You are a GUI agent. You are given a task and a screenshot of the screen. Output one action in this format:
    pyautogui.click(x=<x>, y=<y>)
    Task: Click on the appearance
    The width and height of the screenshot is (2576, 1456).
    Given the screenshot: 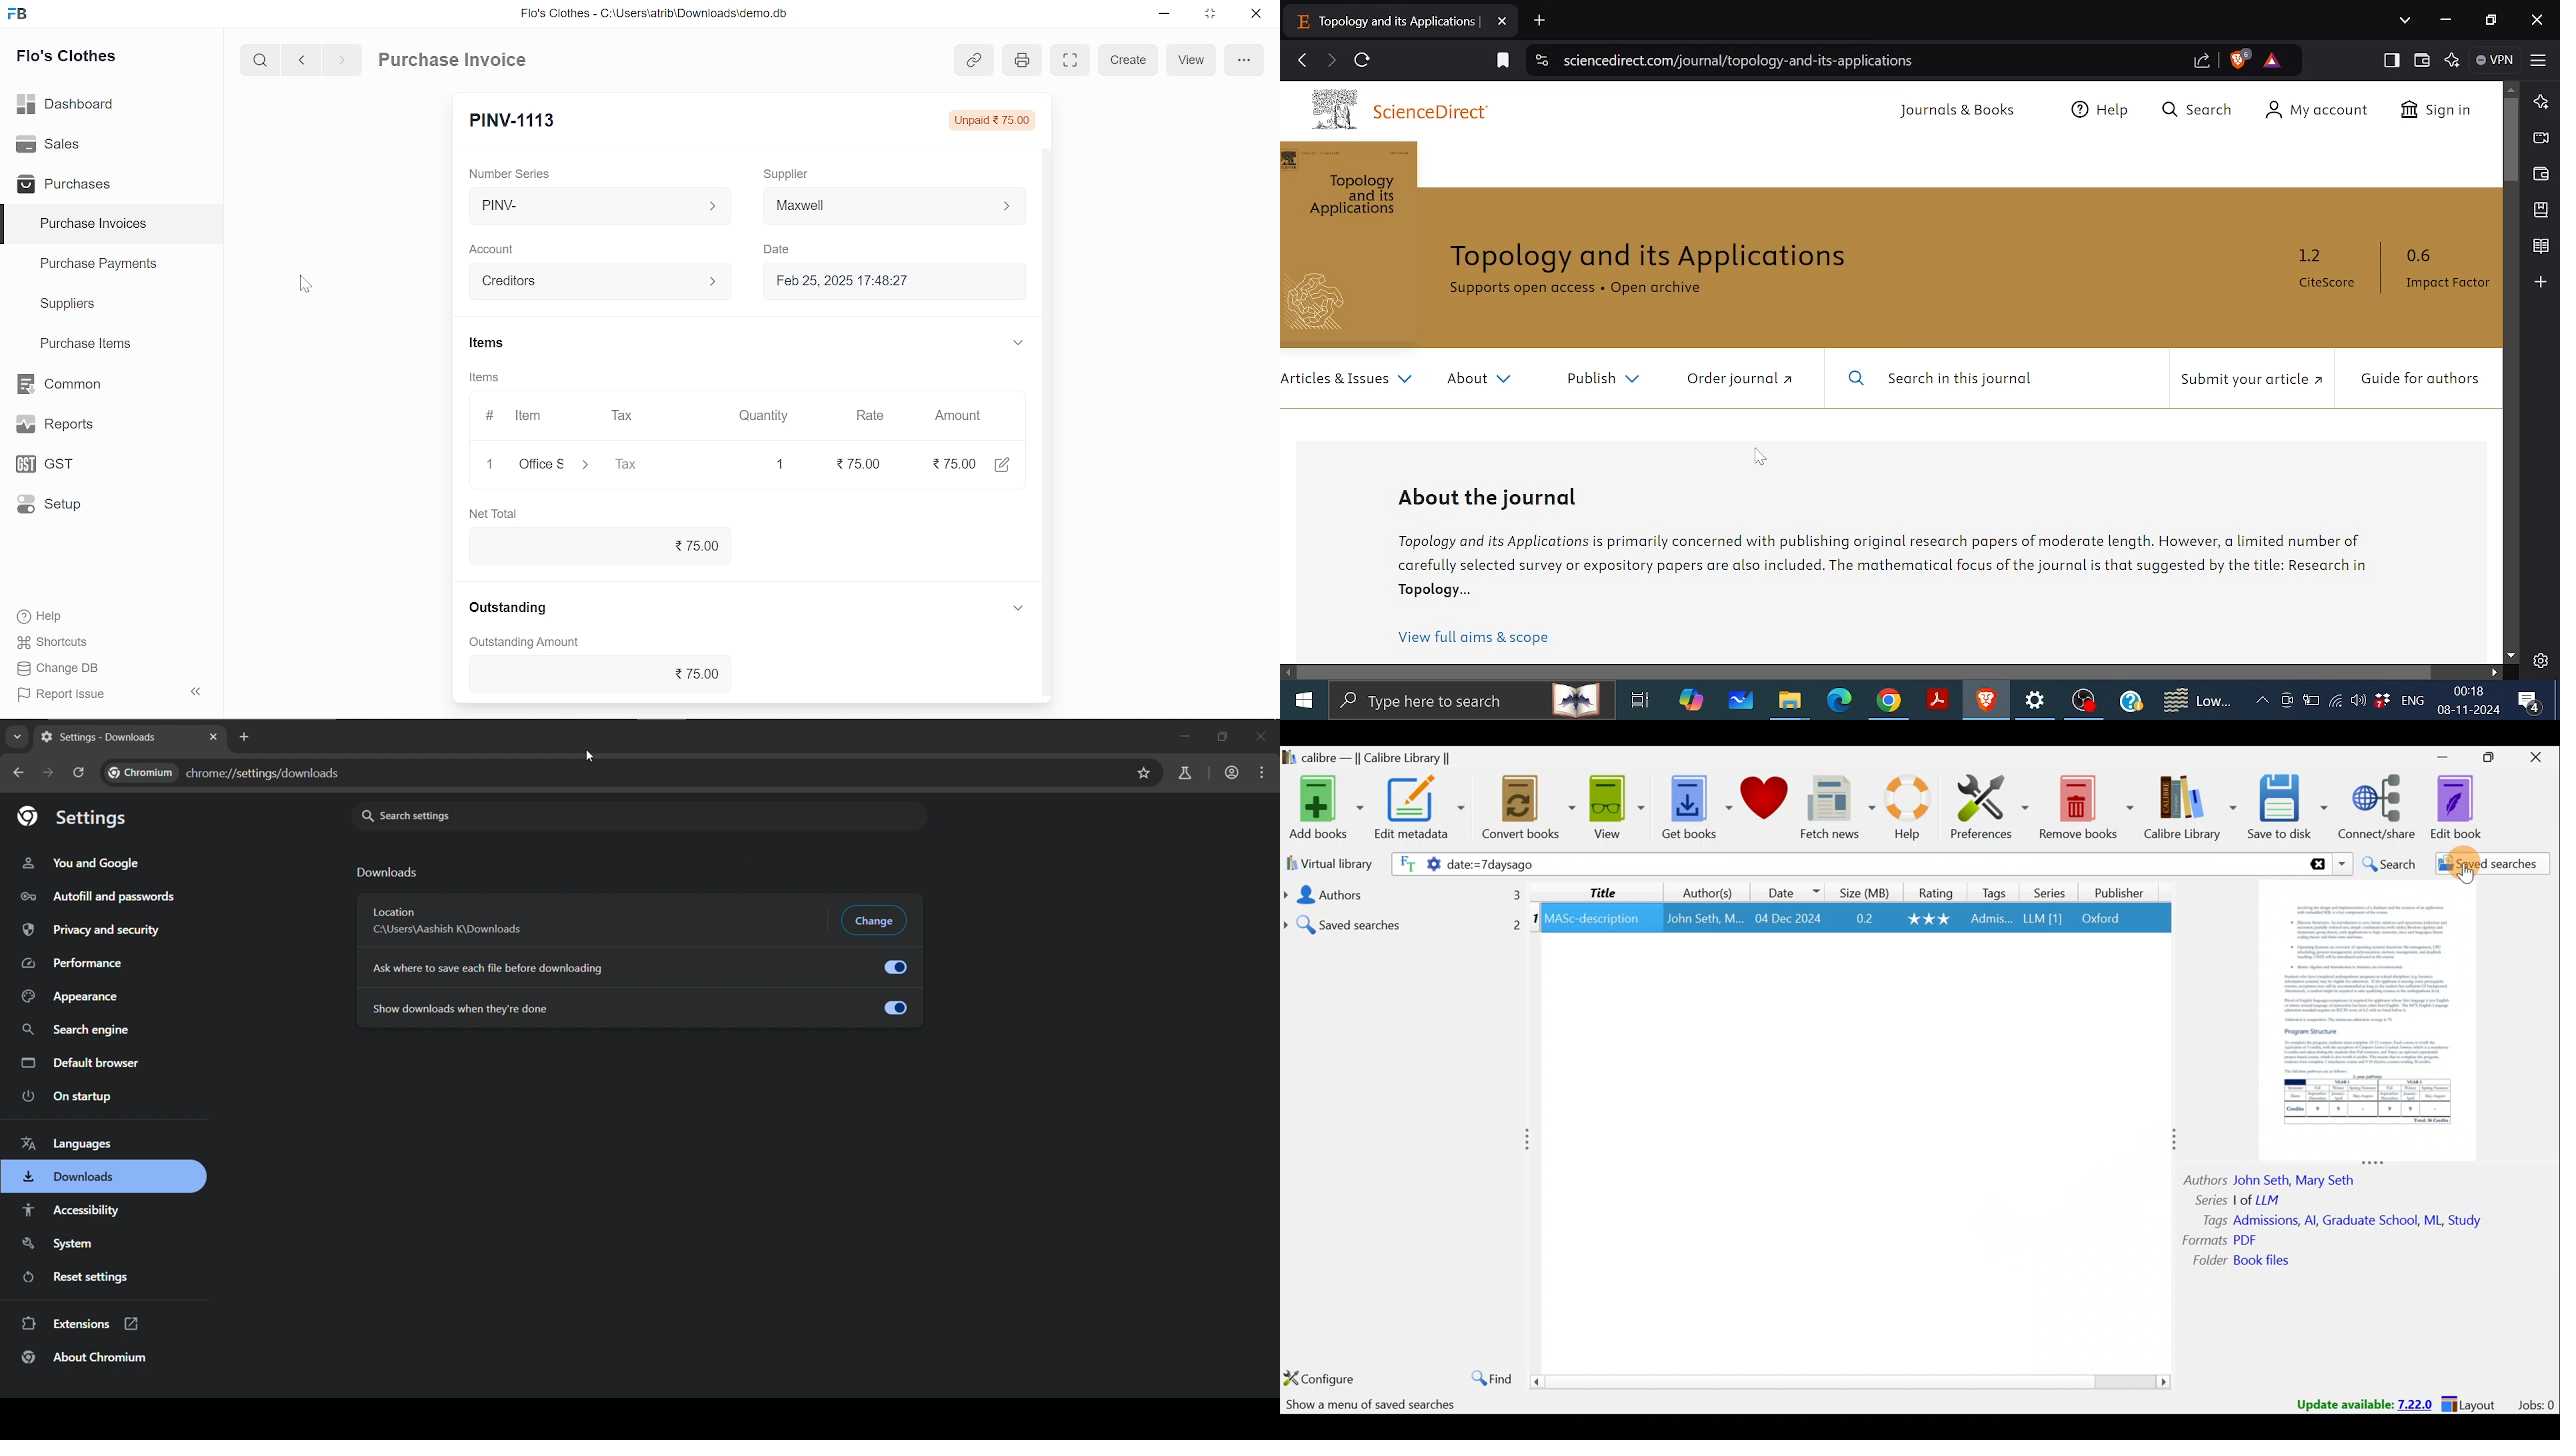 What is the action you would take?
    pyautogui.click(x=71, y=997)
    